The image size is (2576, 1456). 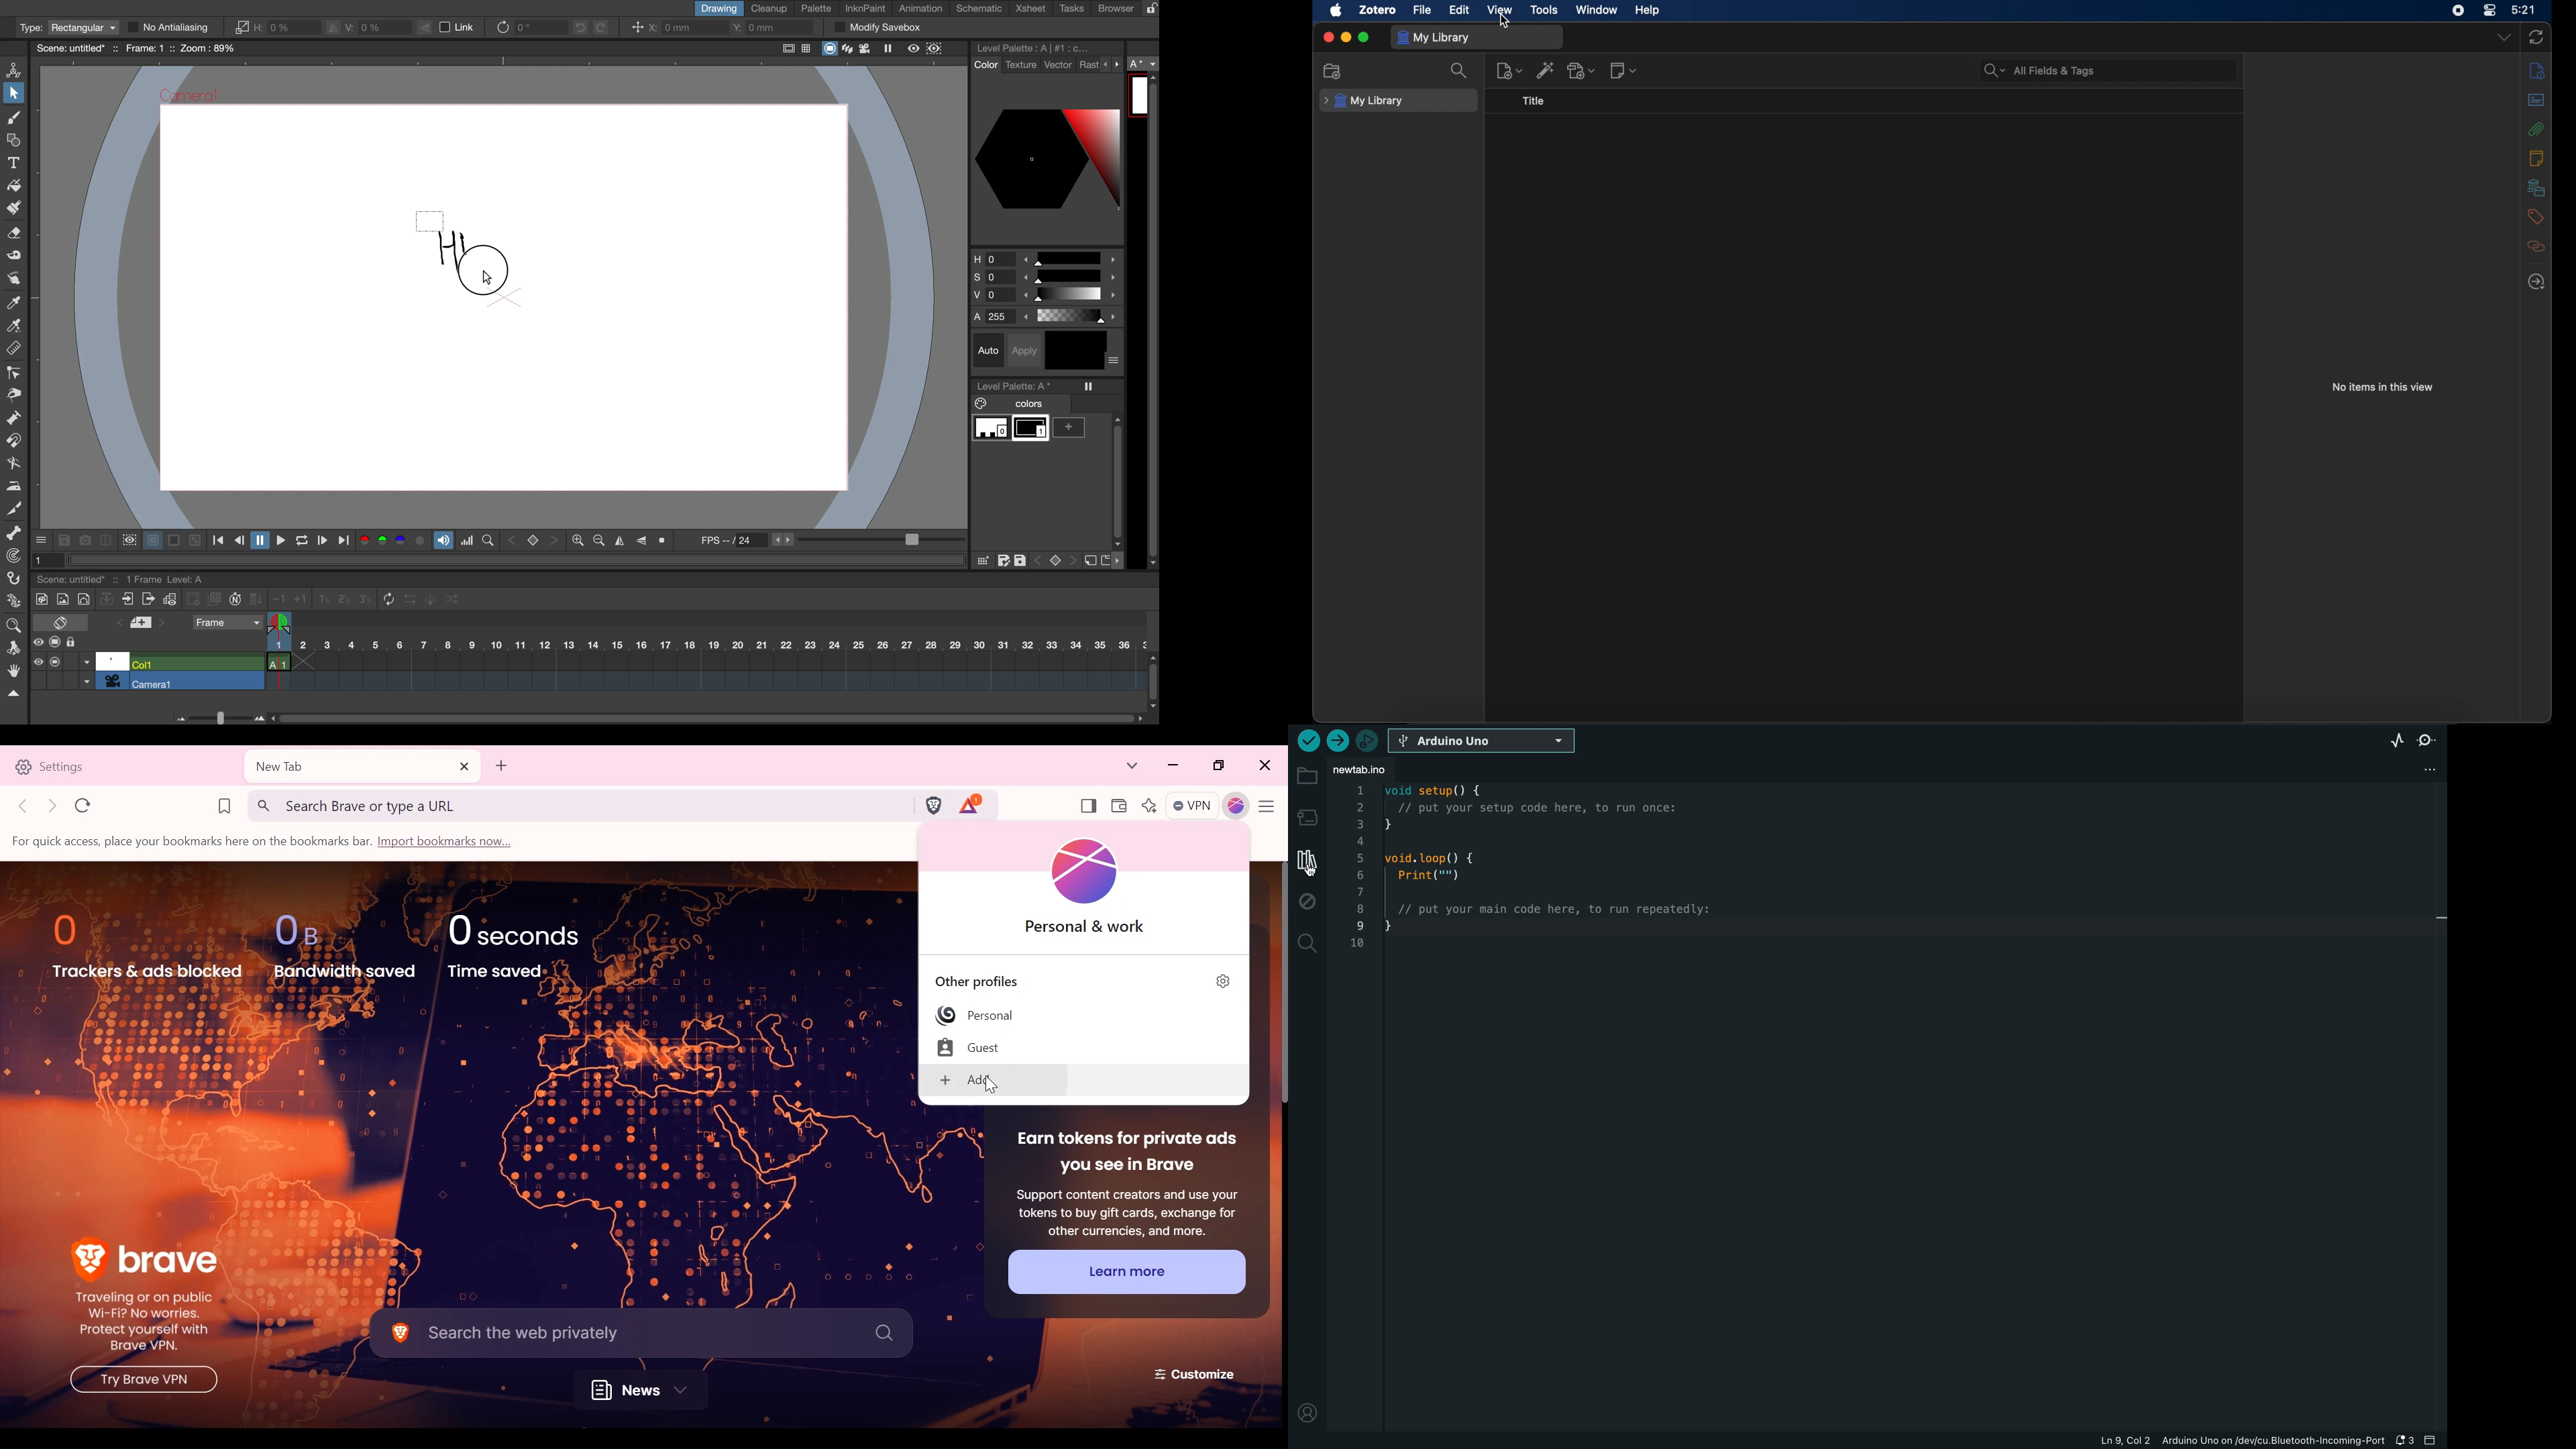 I want to click on type tool, so click(x=14, y=161).